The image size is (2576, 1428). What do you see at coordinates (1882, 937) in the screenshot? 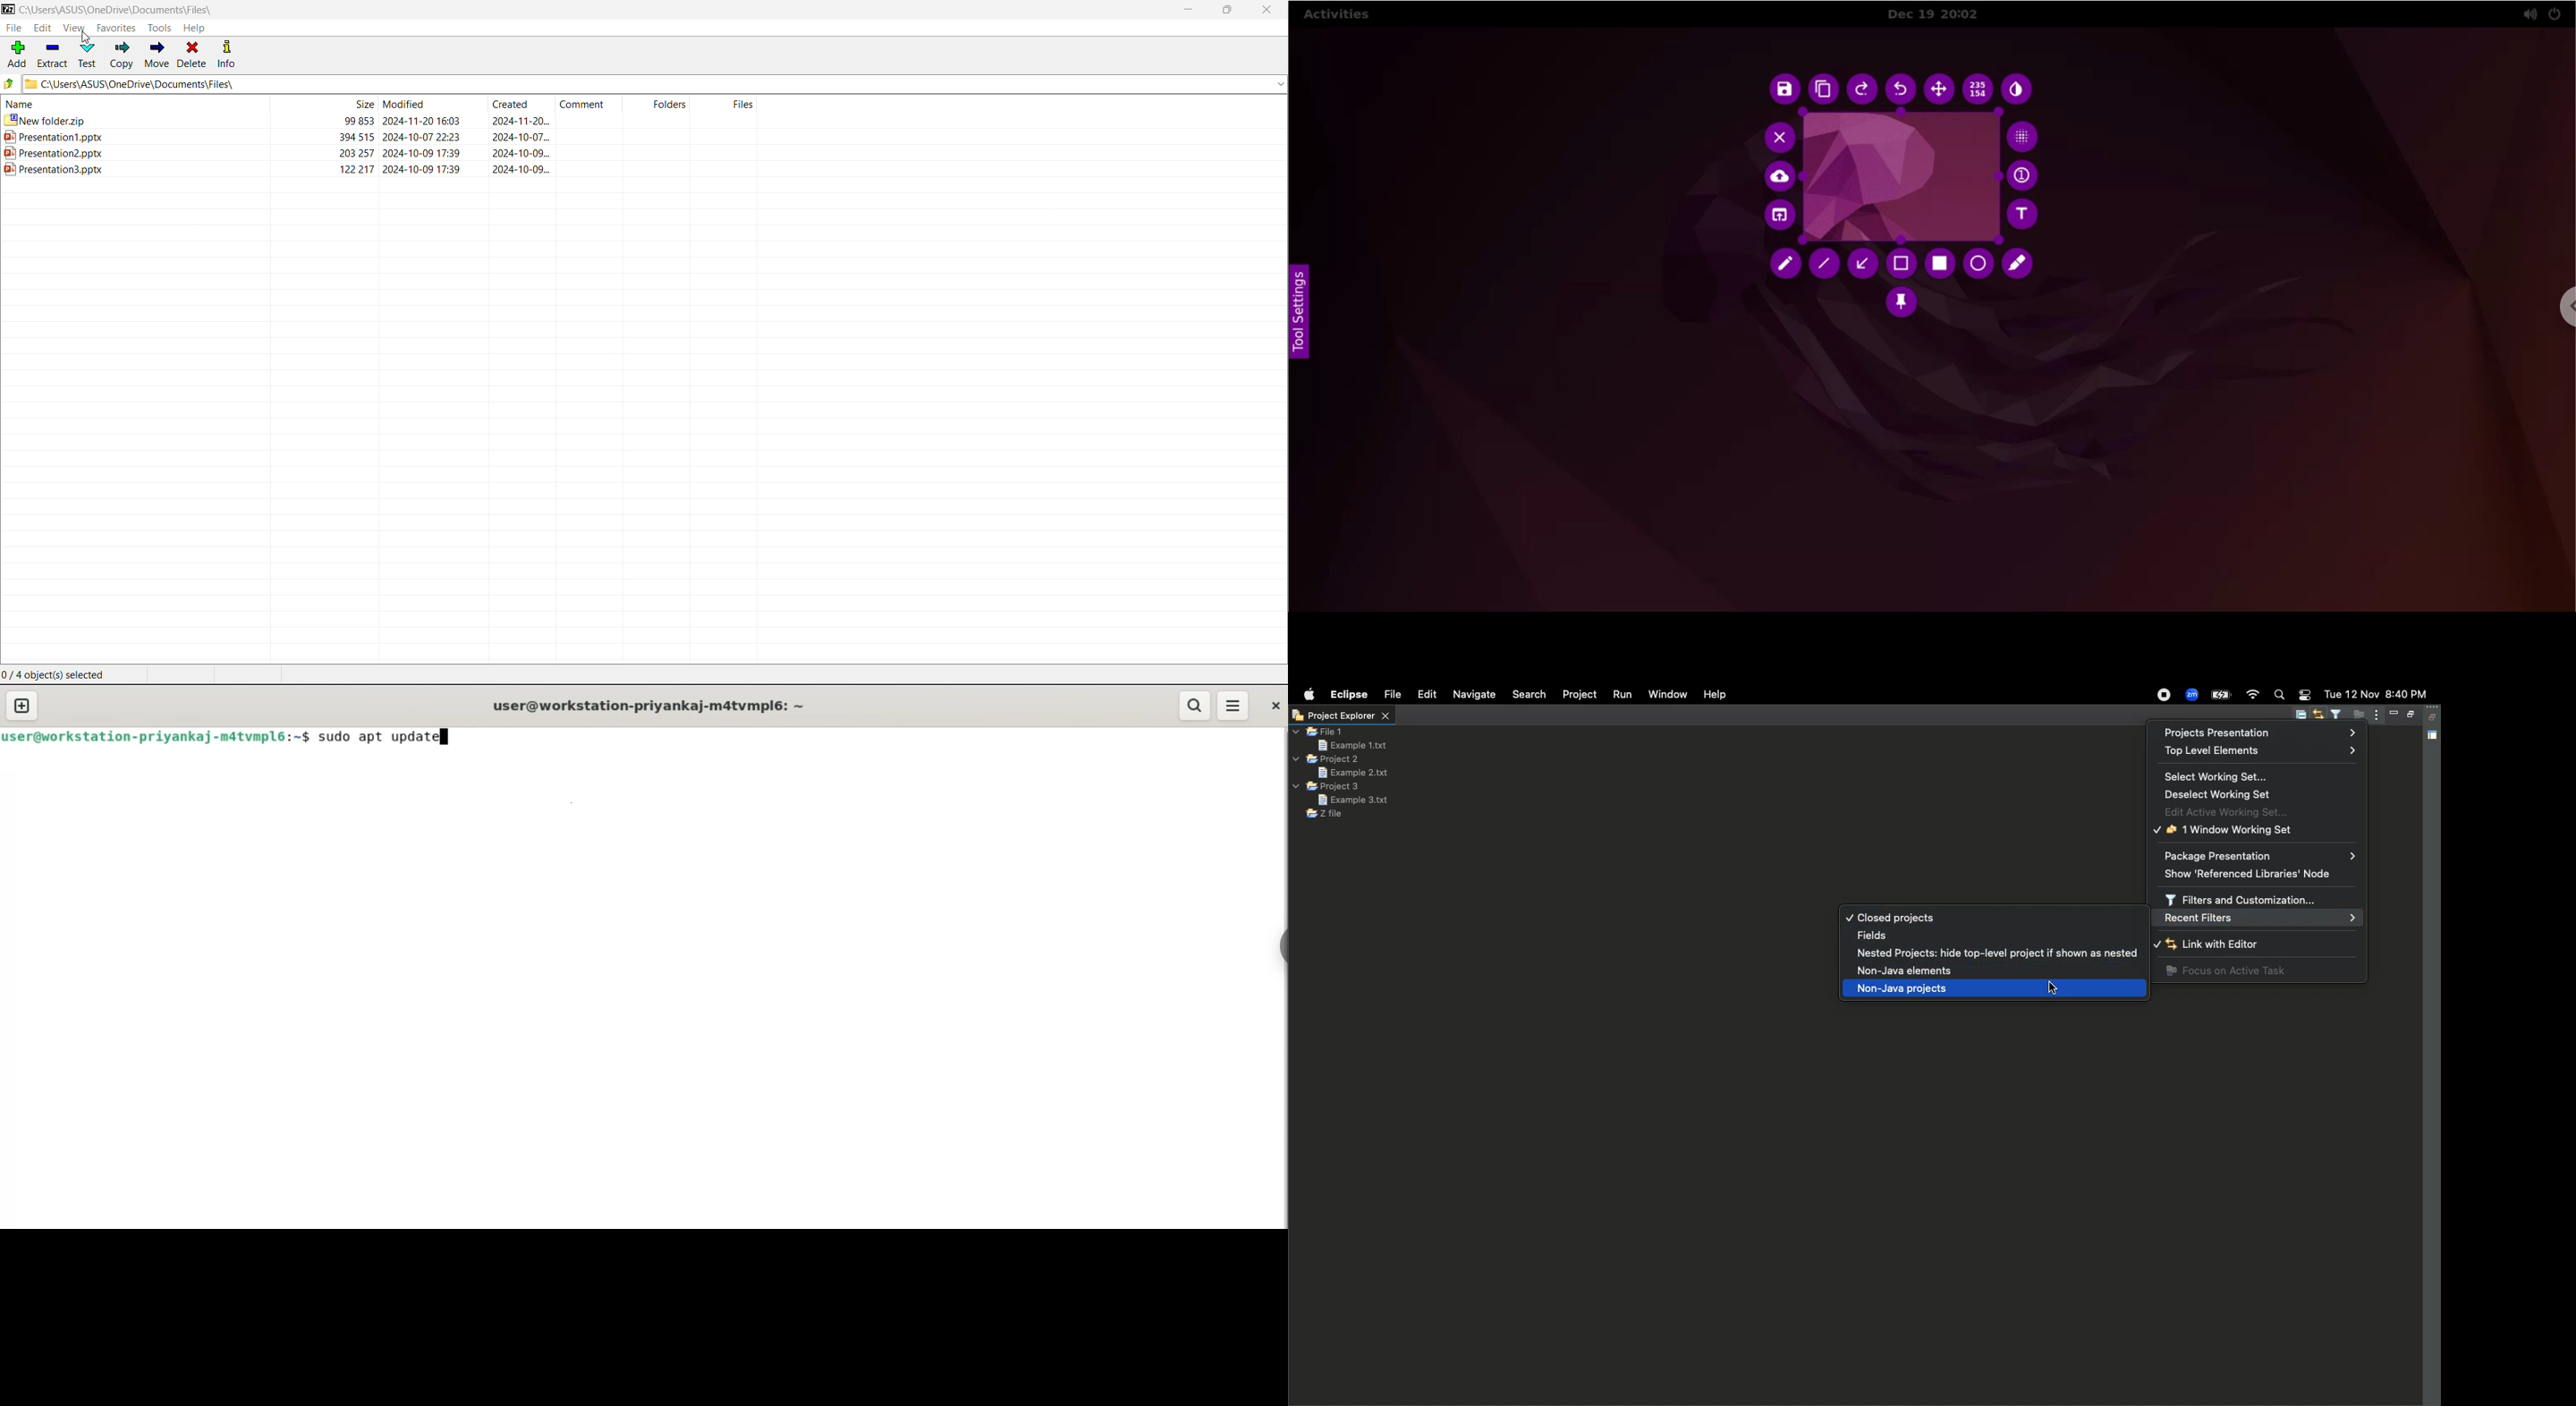
I see `Fields` at bounding box center [1882, 937].